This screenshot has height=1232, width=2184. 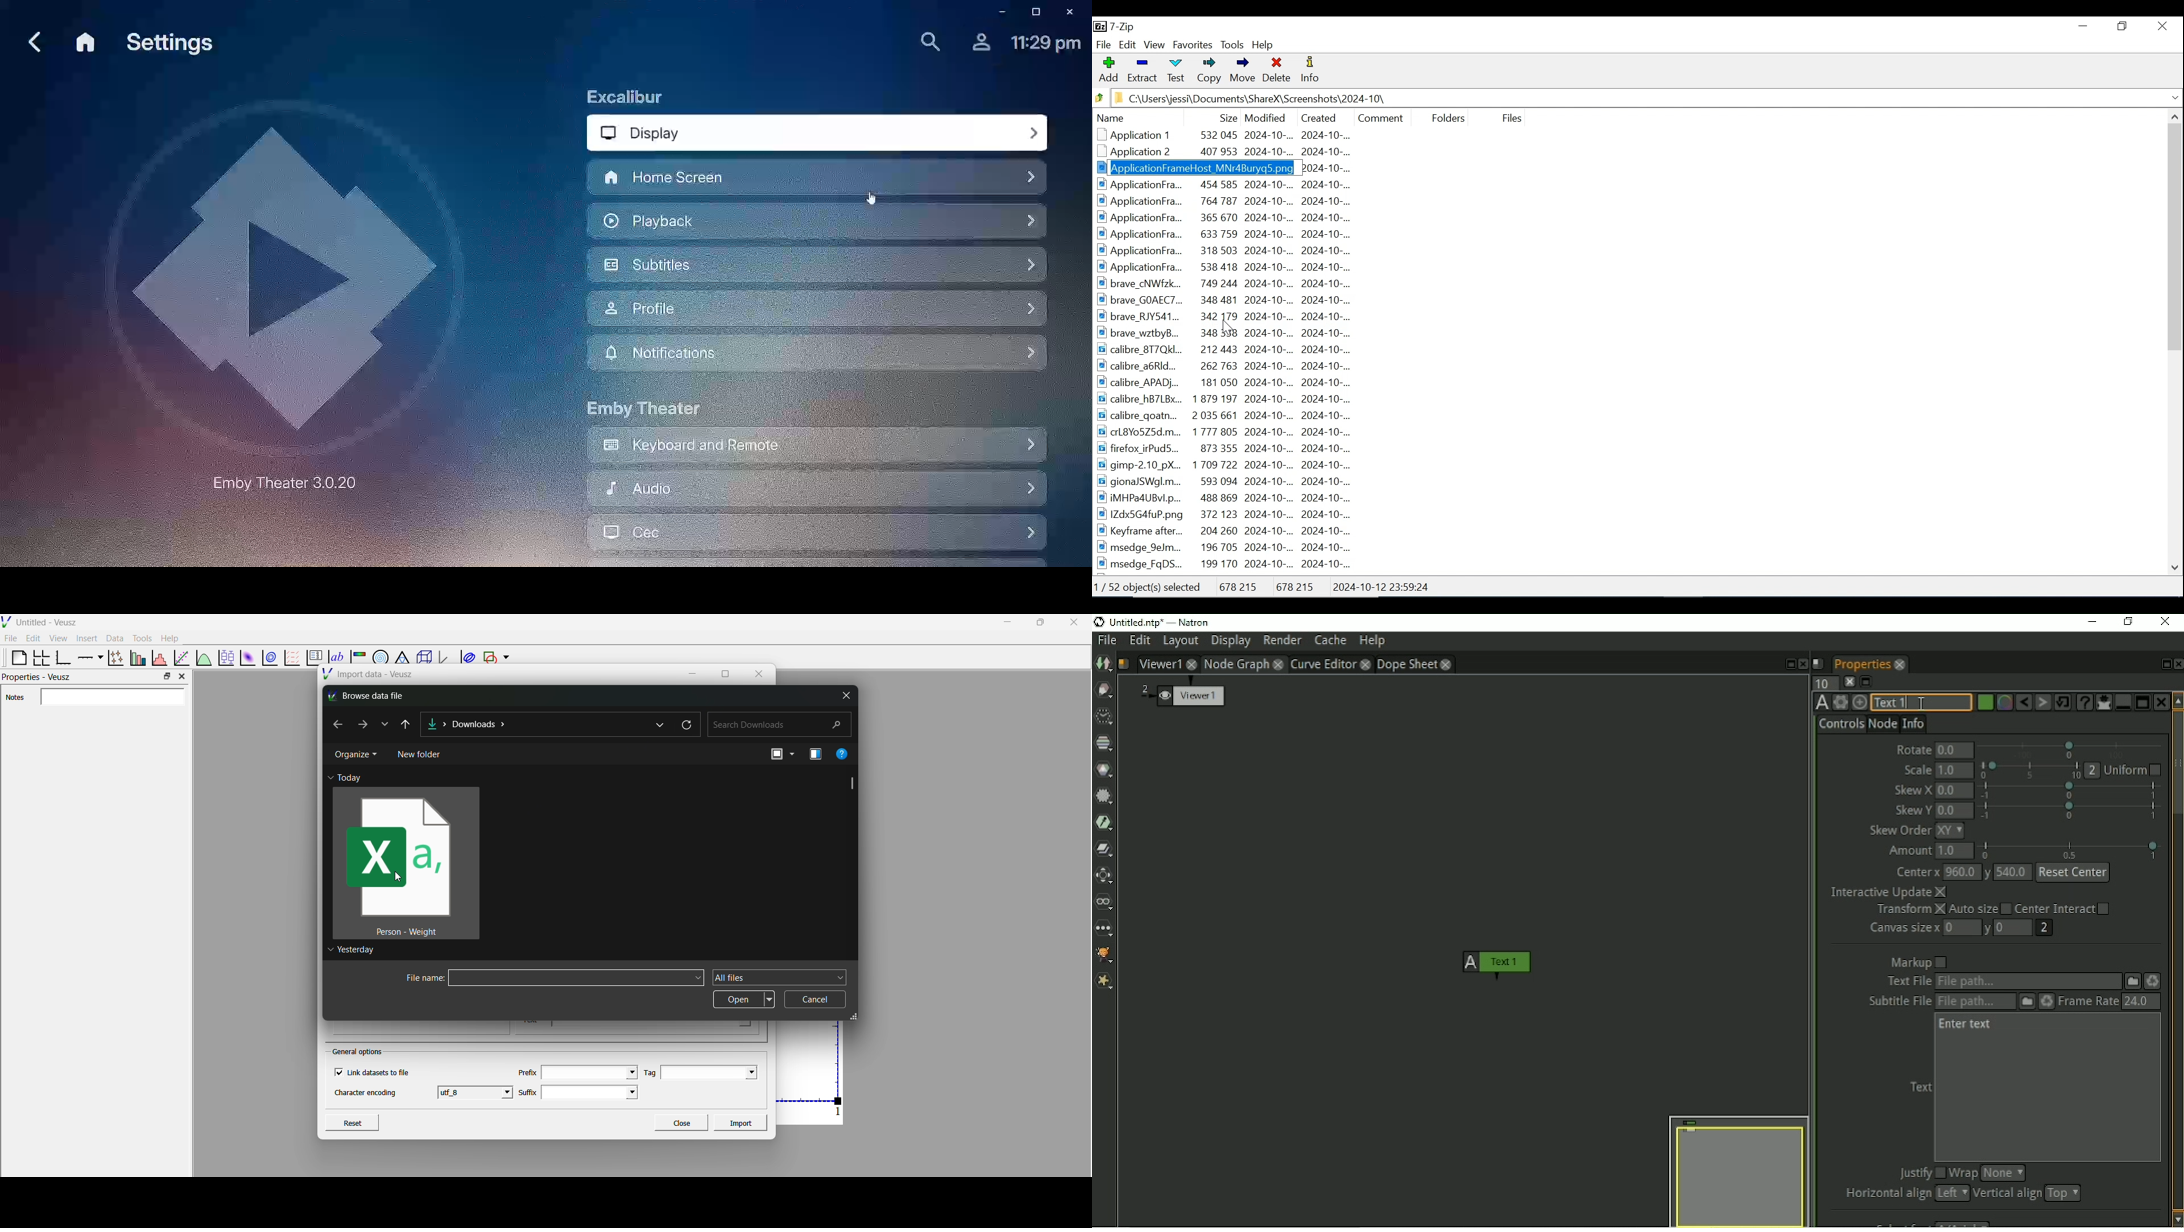 I want to click on Application 1 532 045 2024-10-.. 2024-10-..., so click(x=1238, y=135).